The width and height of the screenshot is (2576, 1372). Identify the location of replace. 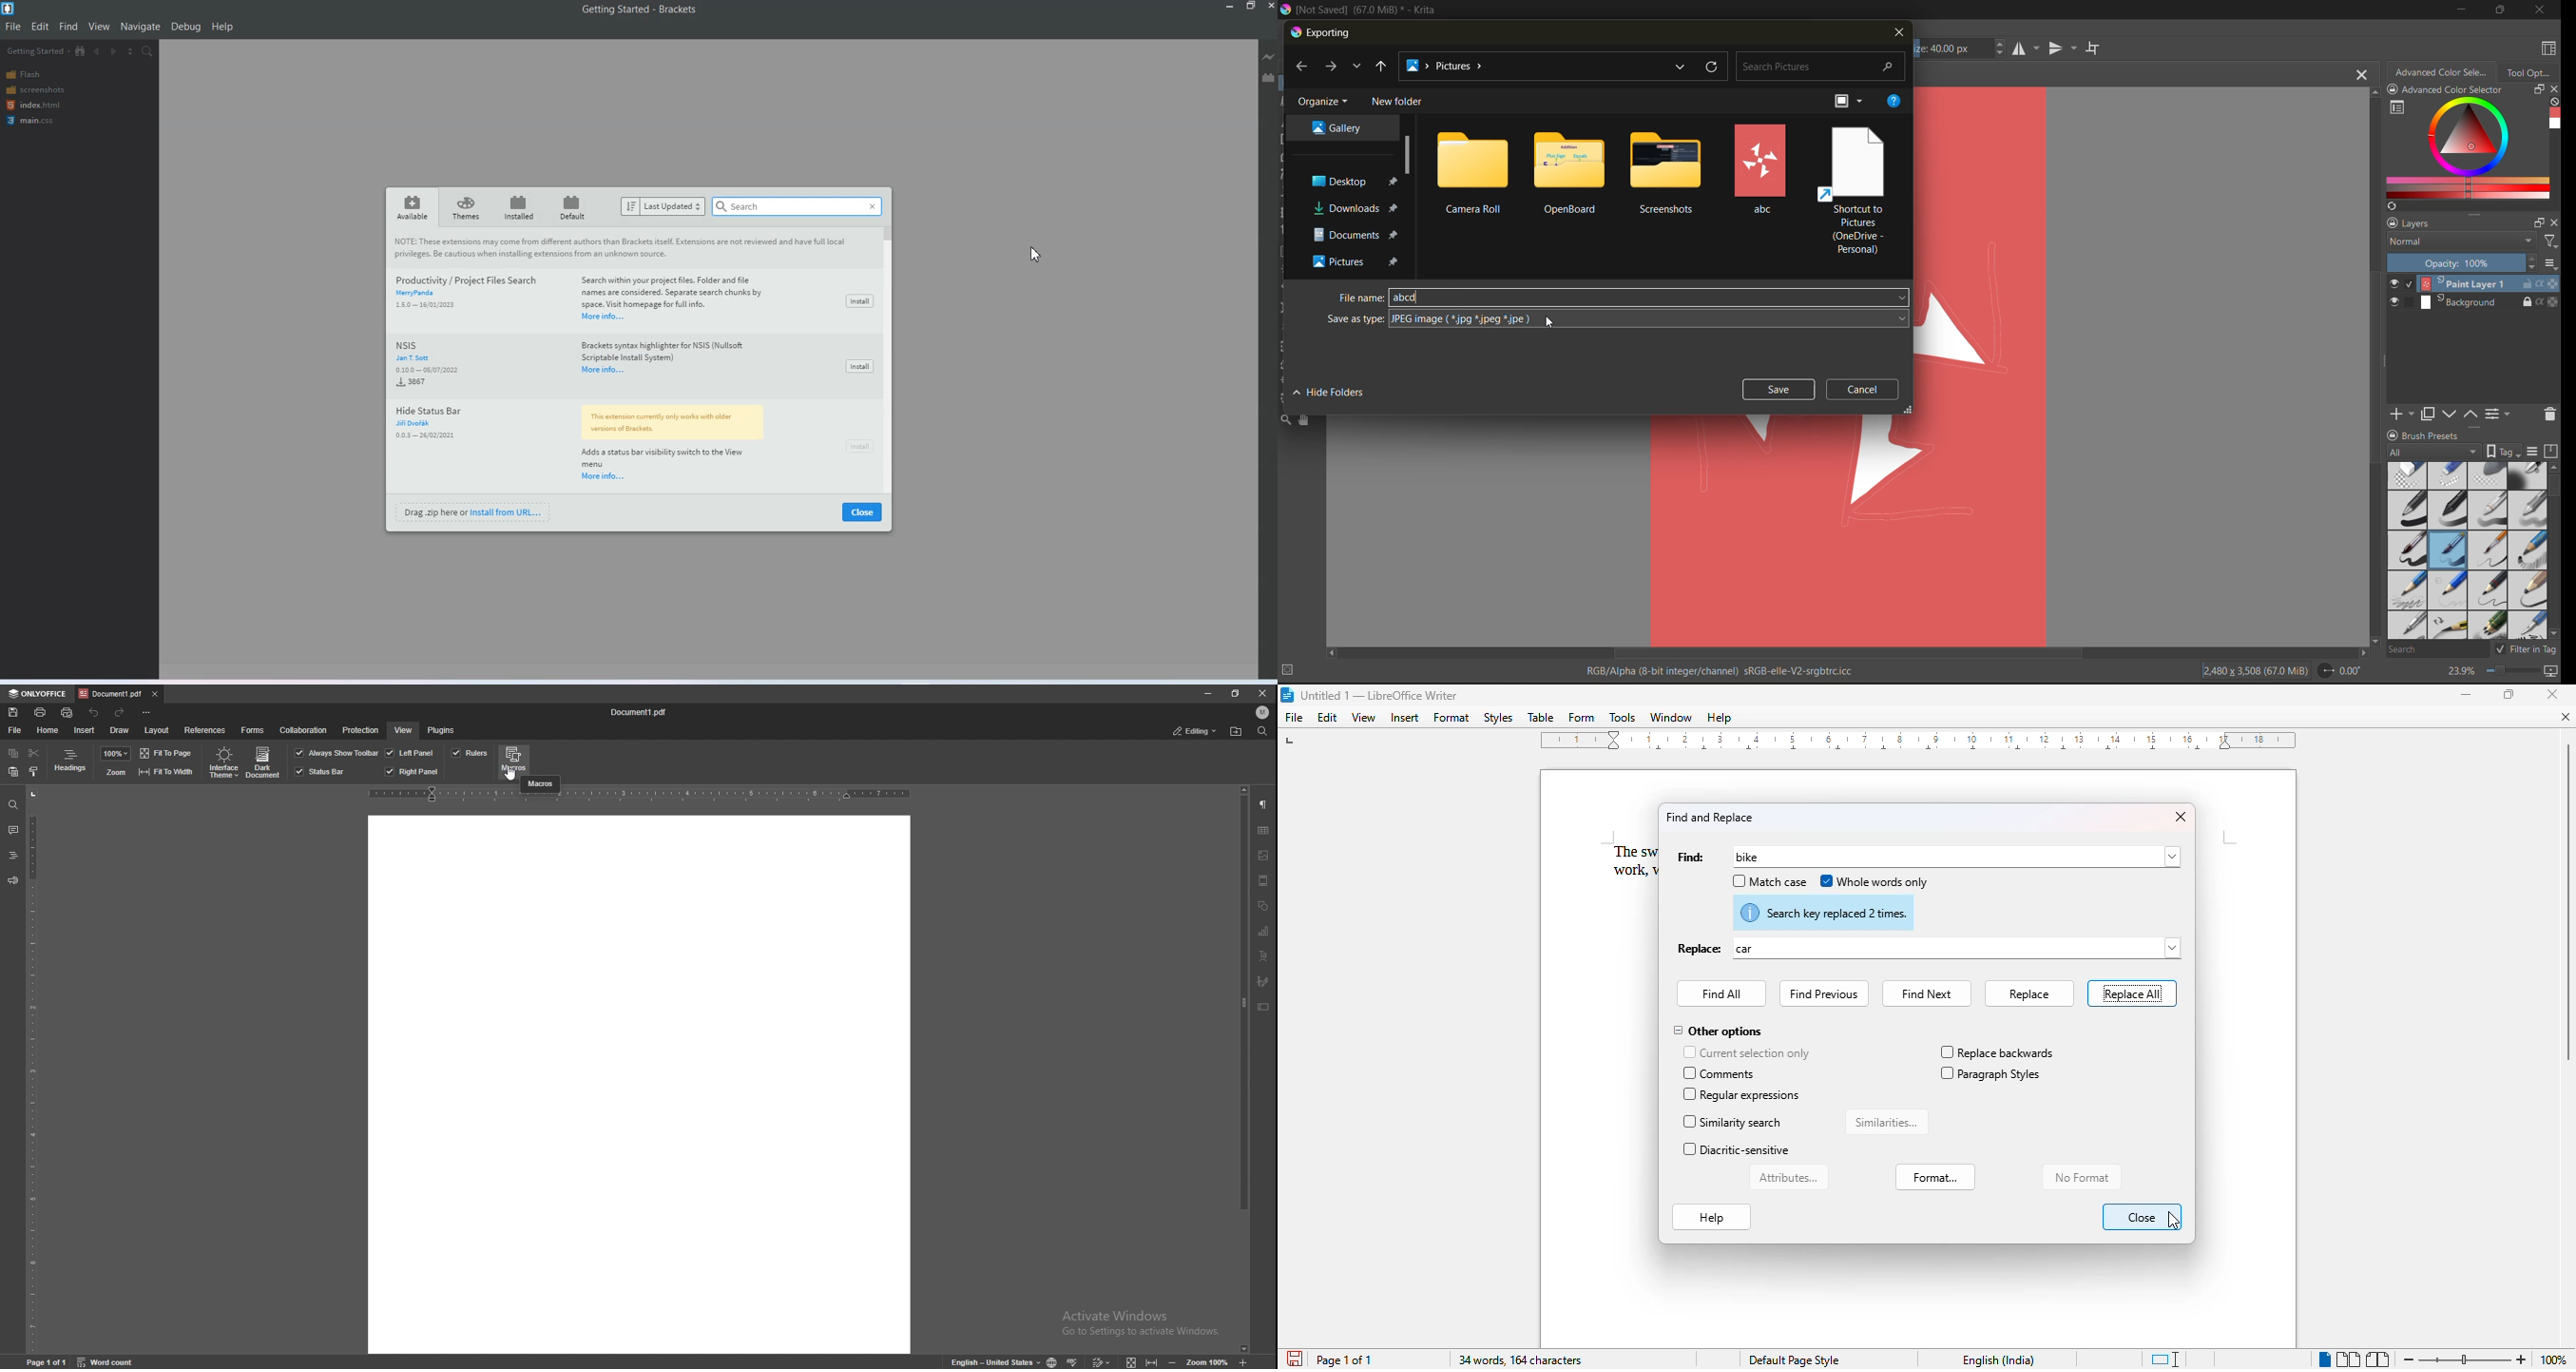
(2028, 993).